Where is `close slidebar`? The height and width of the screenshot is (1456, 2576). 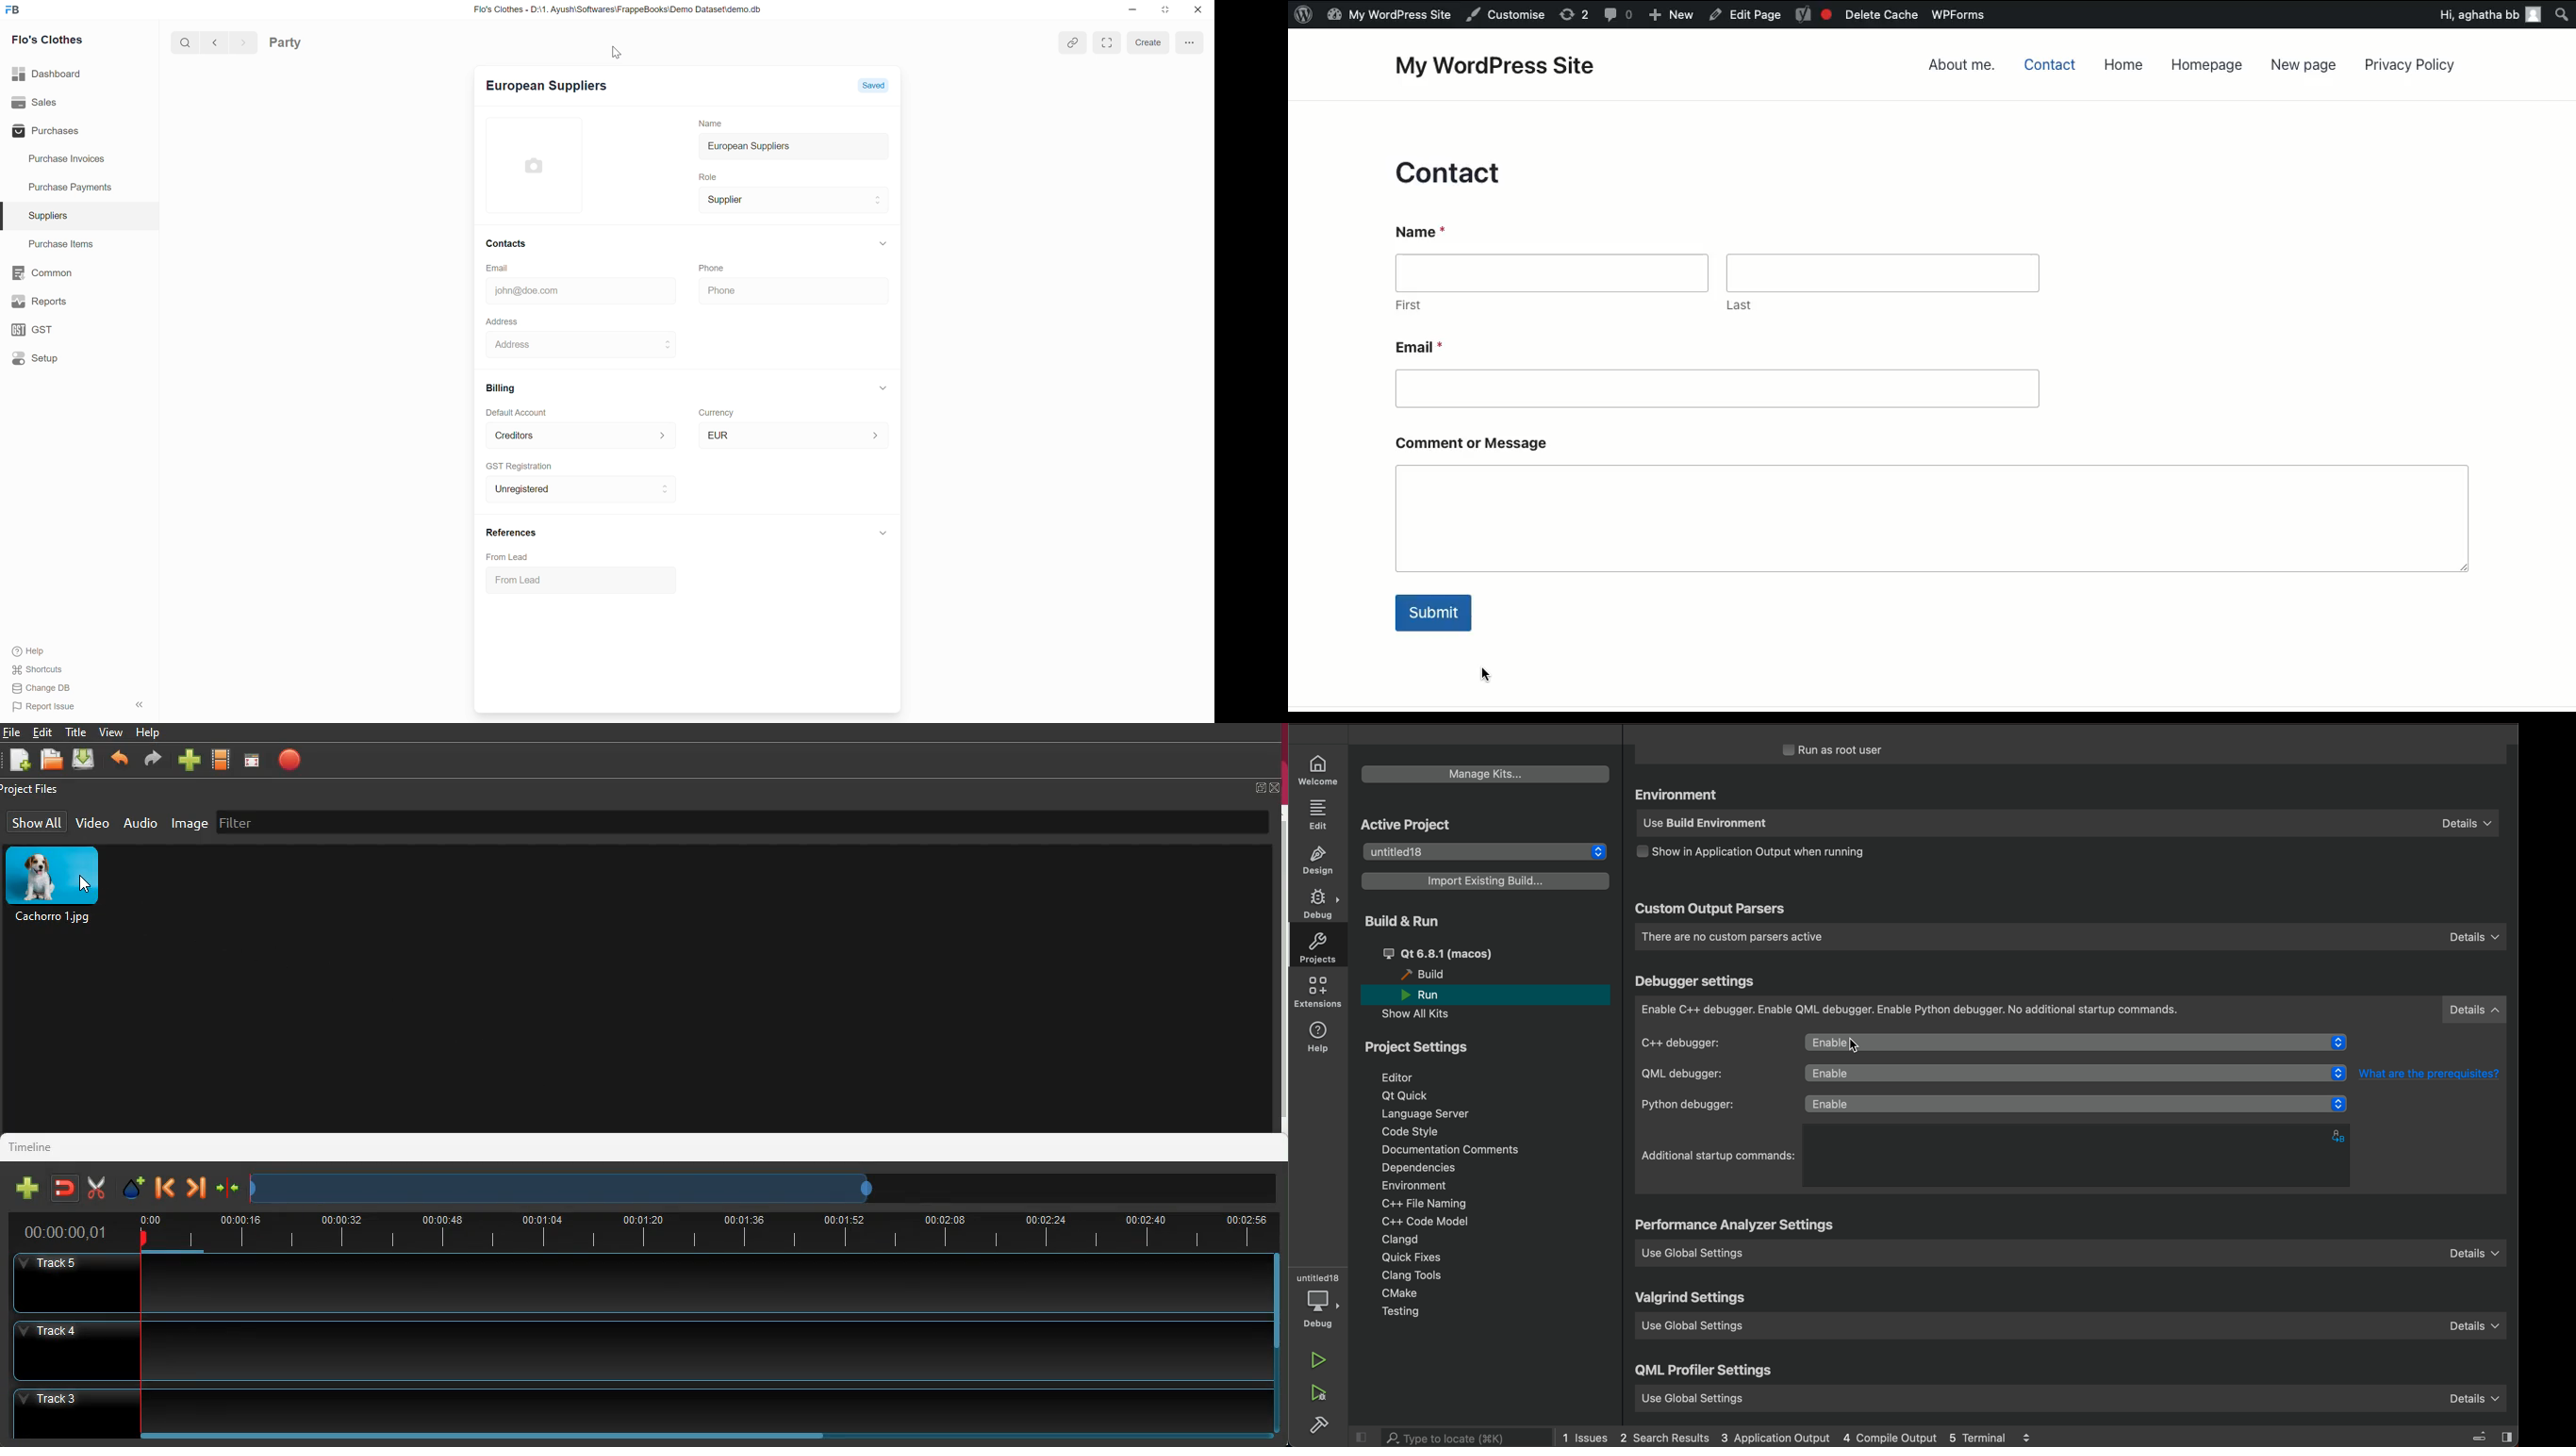 close slidebar is located at coordinates (2480, 1435).